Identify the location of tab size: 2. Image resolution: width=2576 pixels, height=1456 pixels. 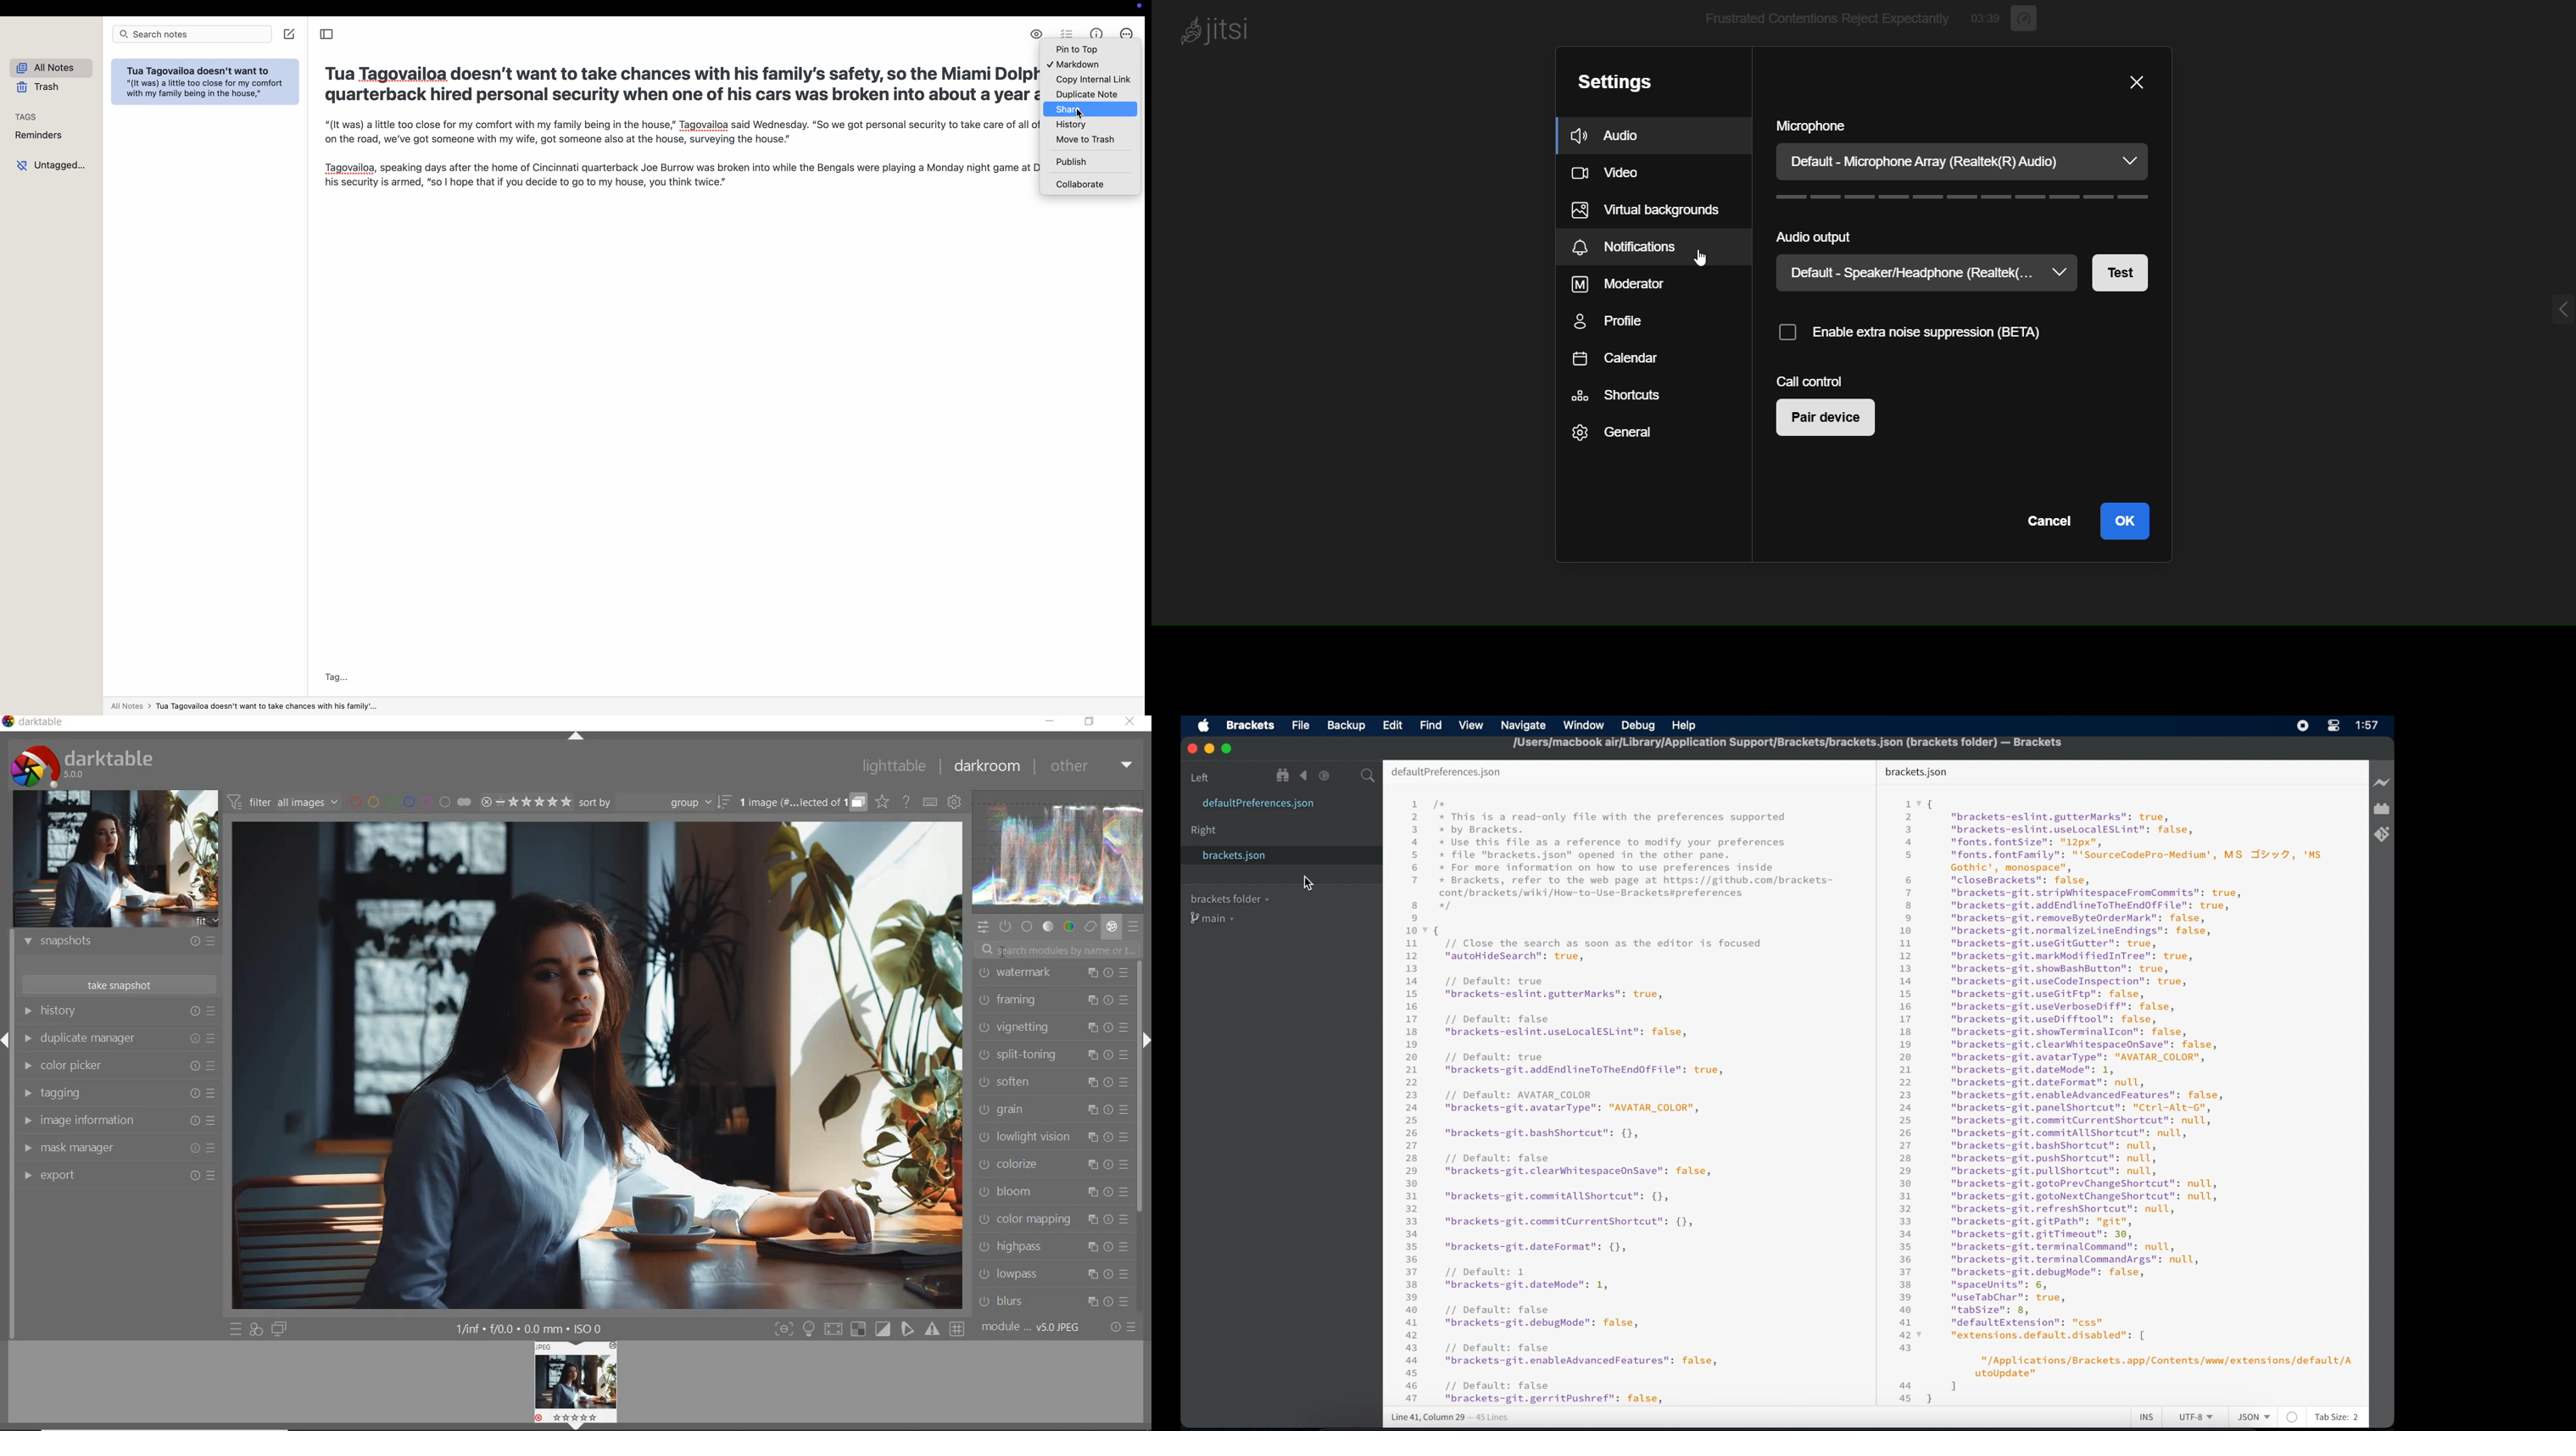
(2338, 1418).